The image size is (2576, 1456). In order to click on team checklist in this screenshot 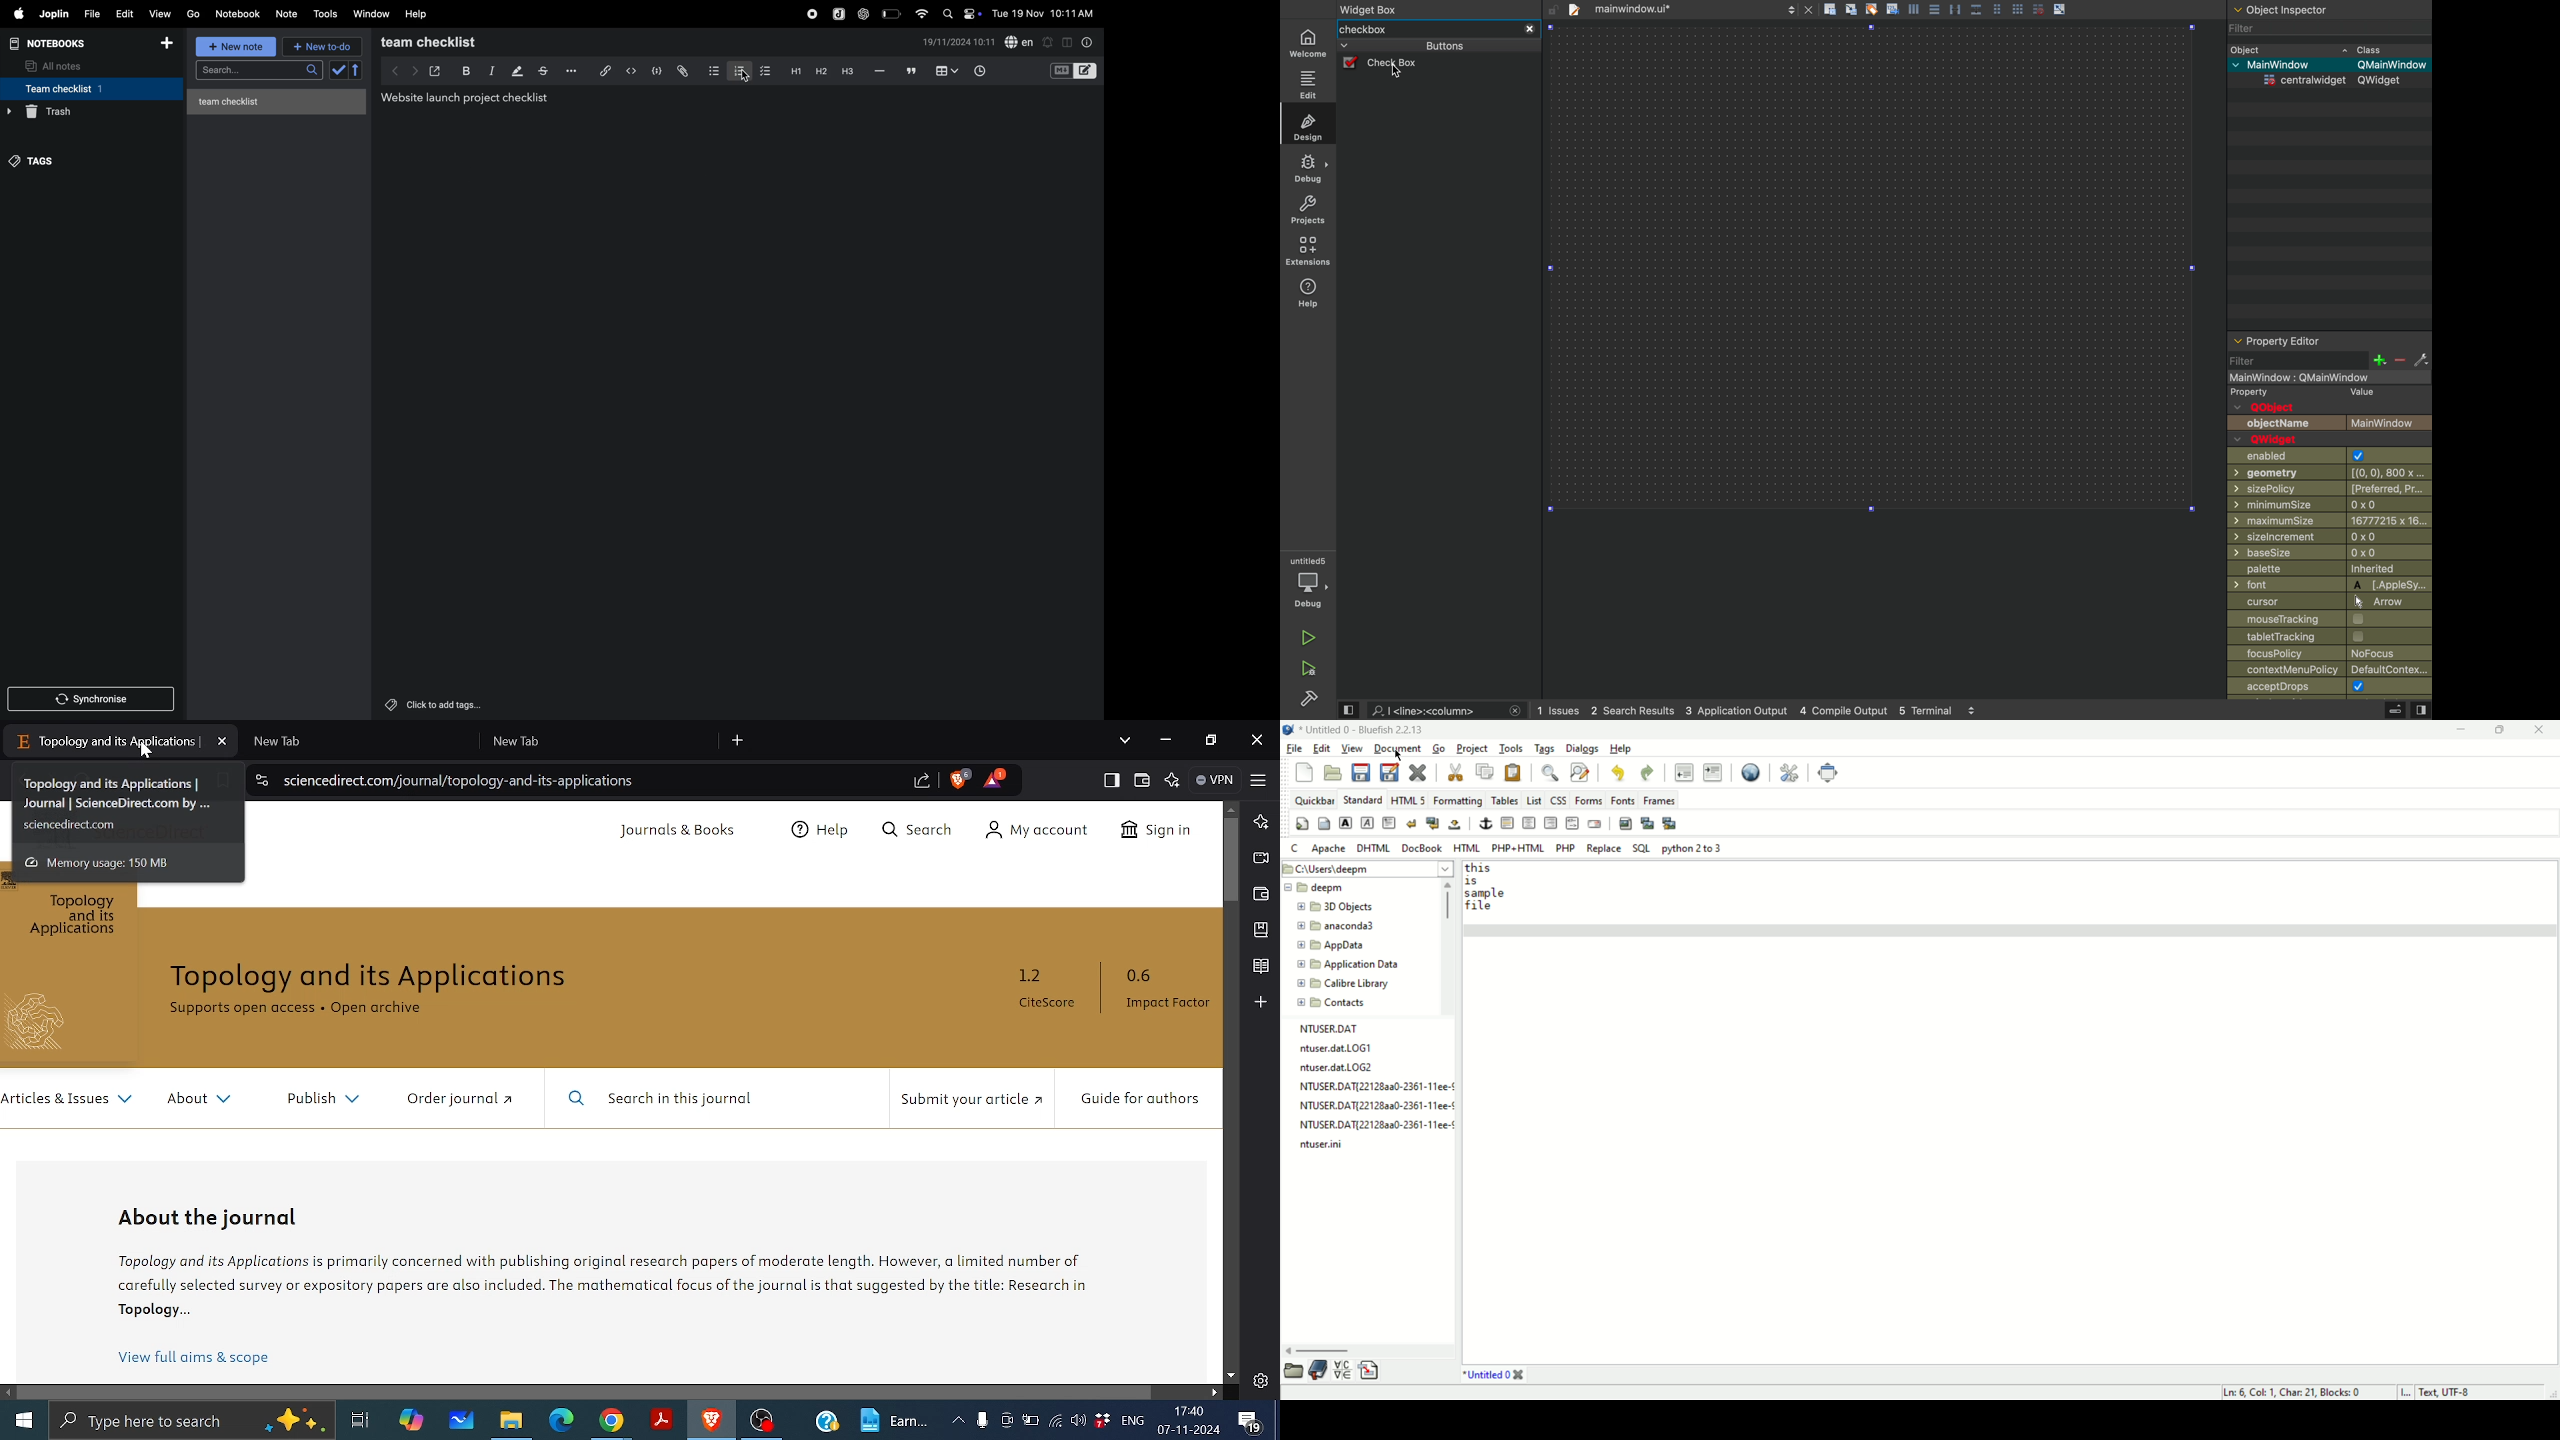, I will do `click(448, 42)`.